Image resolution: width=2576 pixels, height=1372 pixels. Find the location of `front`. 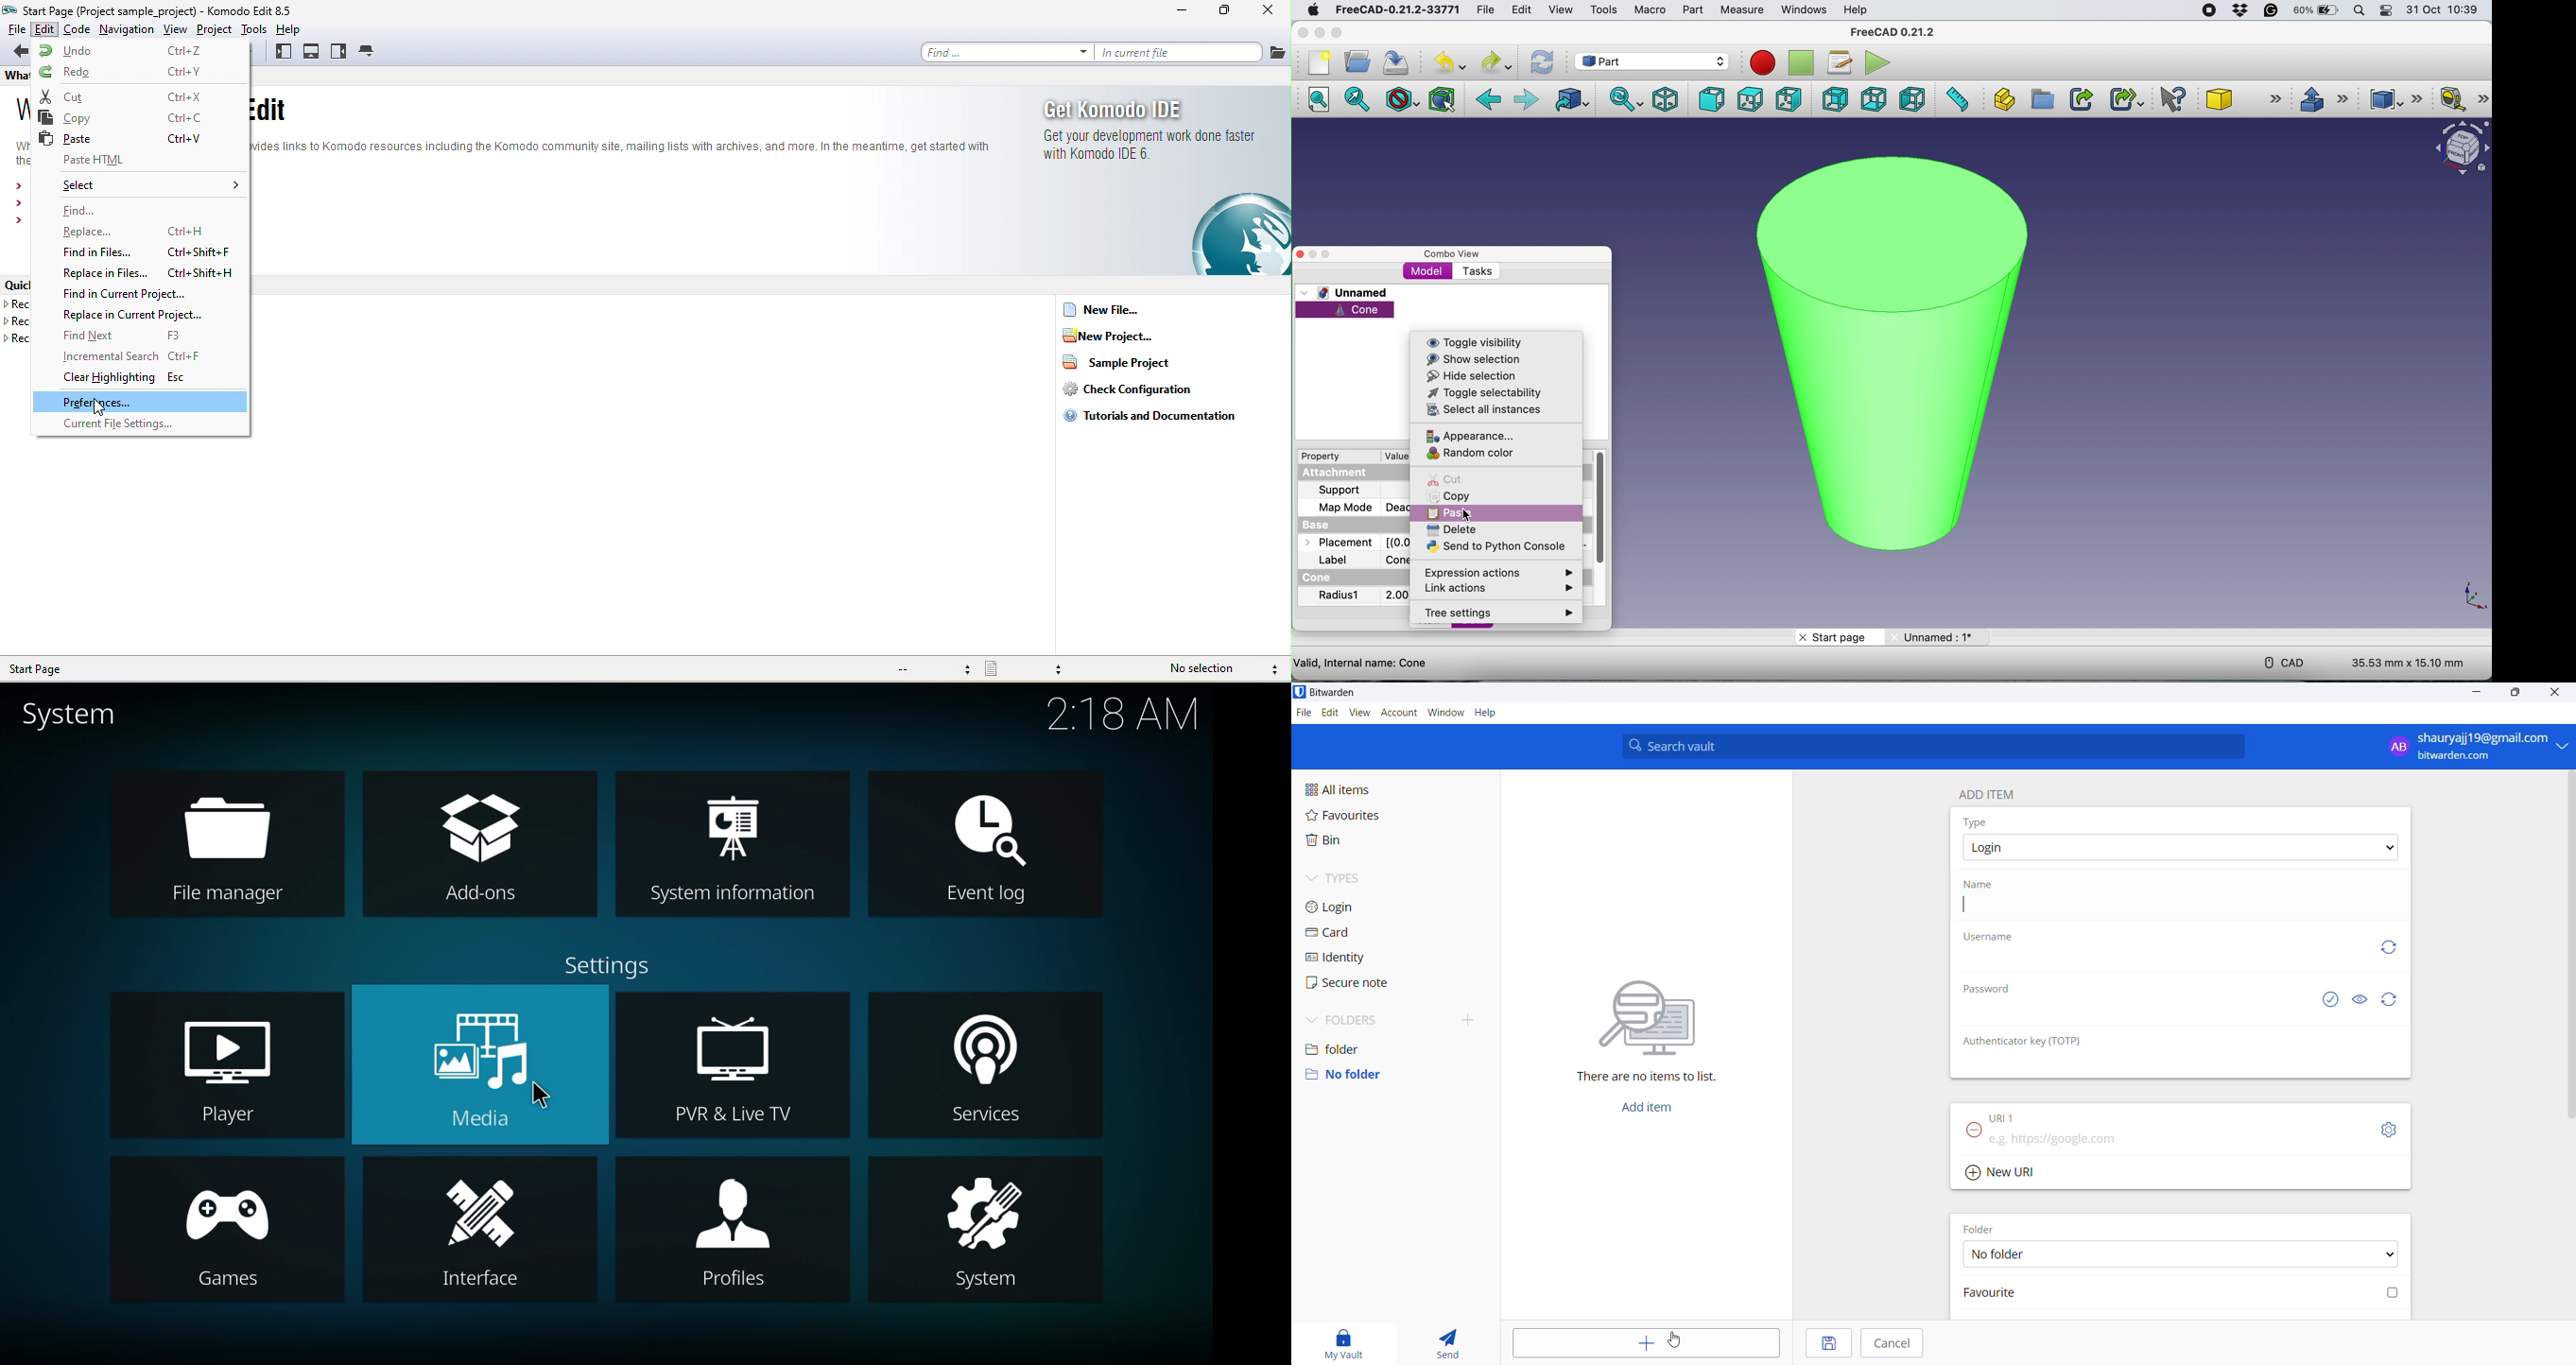

front is located at coordinates (1710, 100).